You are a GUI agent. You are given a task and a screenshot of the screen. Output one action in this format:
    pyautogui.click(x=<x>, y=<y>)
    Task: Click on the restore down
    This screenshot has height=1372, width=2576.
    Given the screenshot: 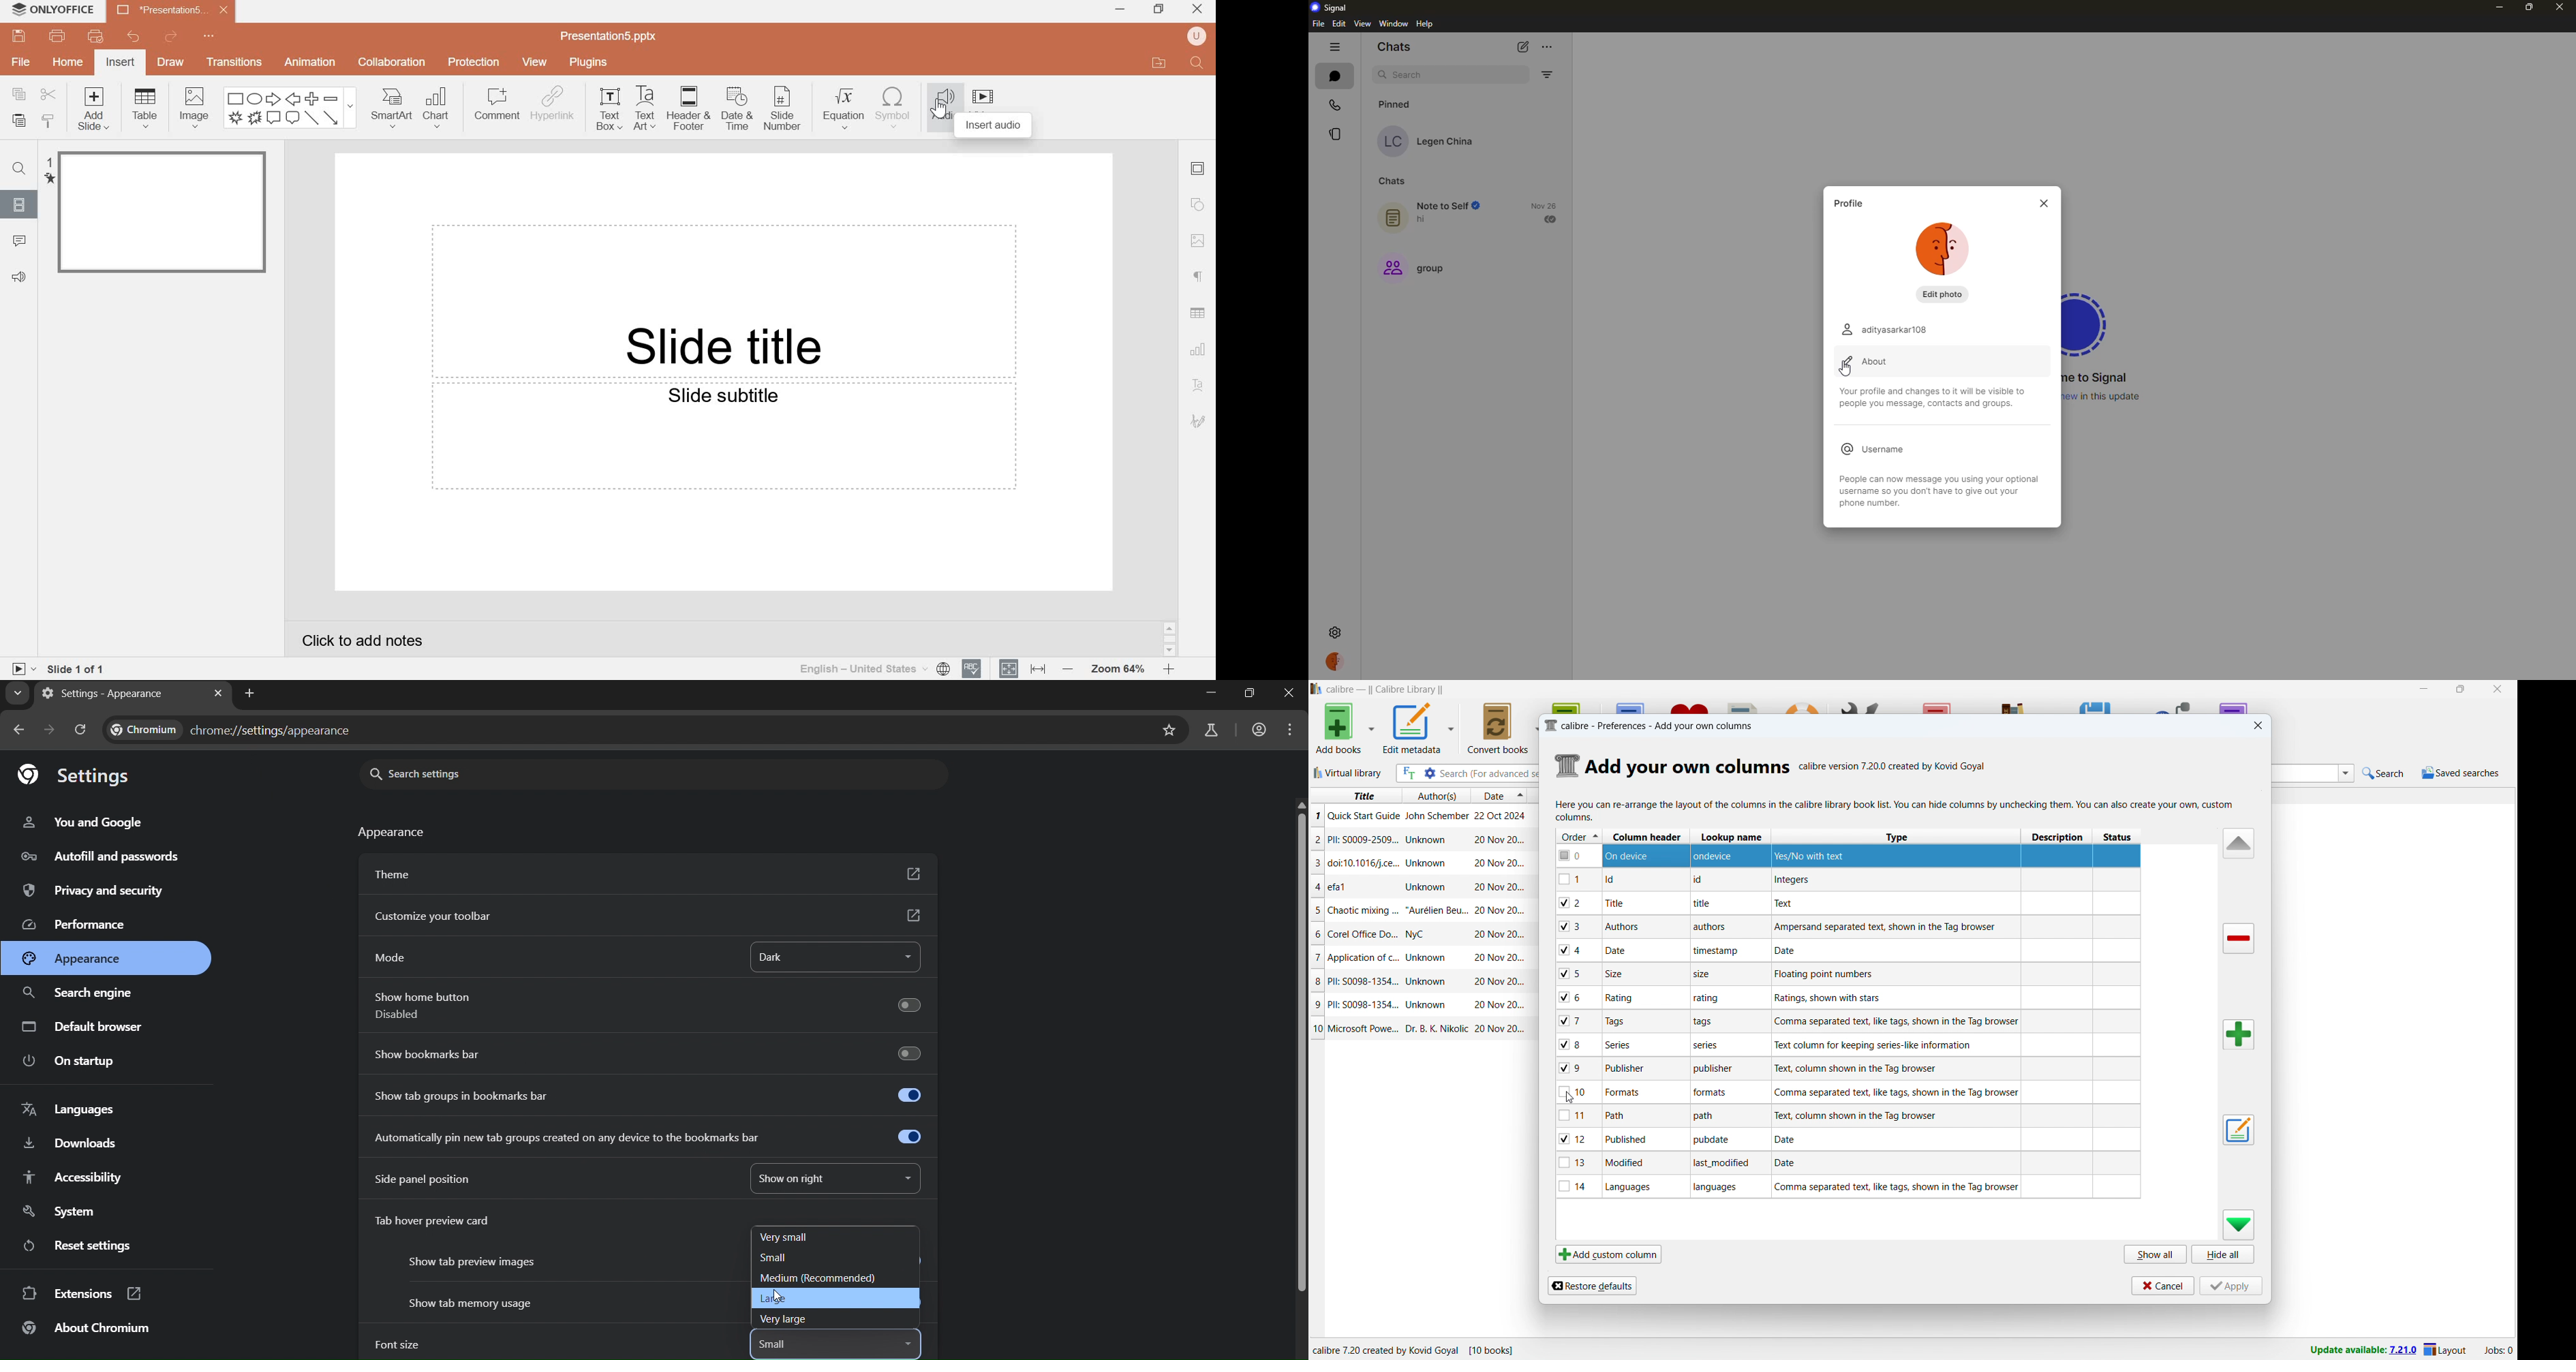 What is the action you would take?
    pyautogui.click(x=1250, y=692)
    